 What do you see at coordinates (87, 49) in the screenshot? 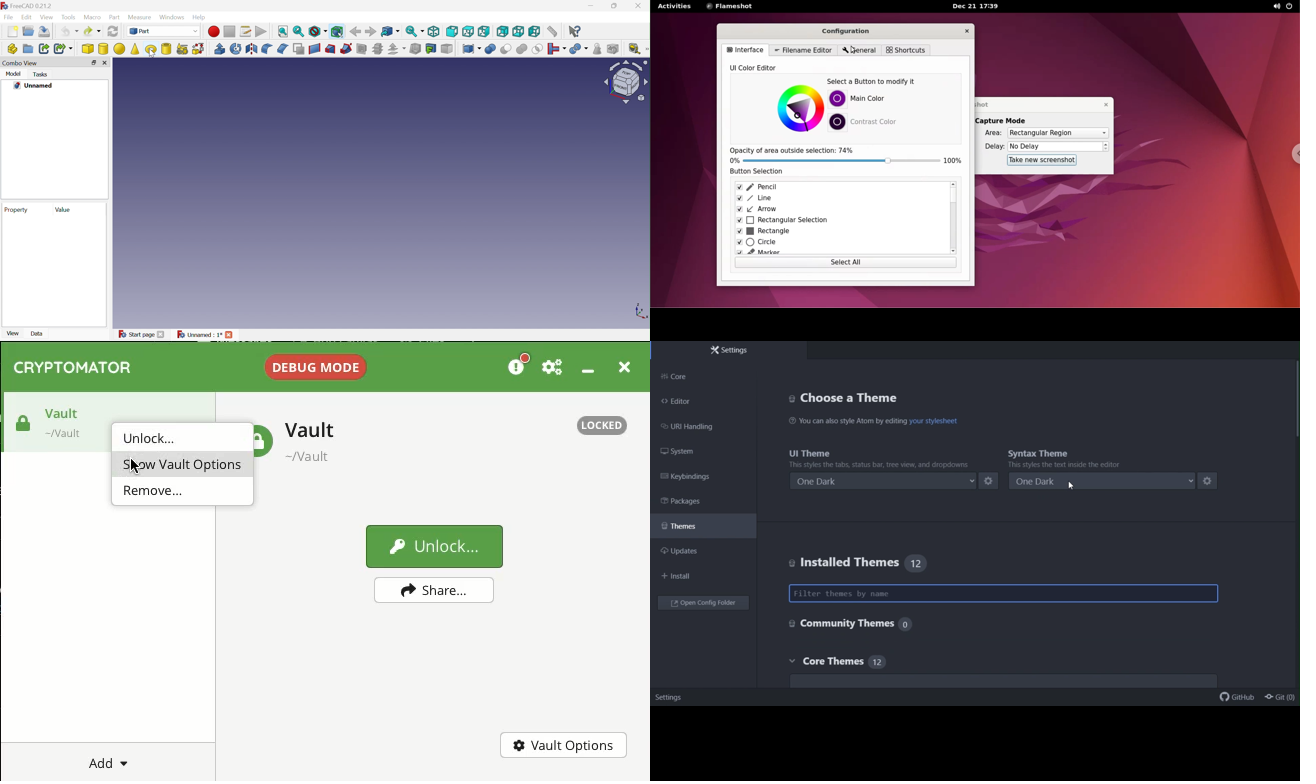
I see `Cube` at bounding box center [87, 49].